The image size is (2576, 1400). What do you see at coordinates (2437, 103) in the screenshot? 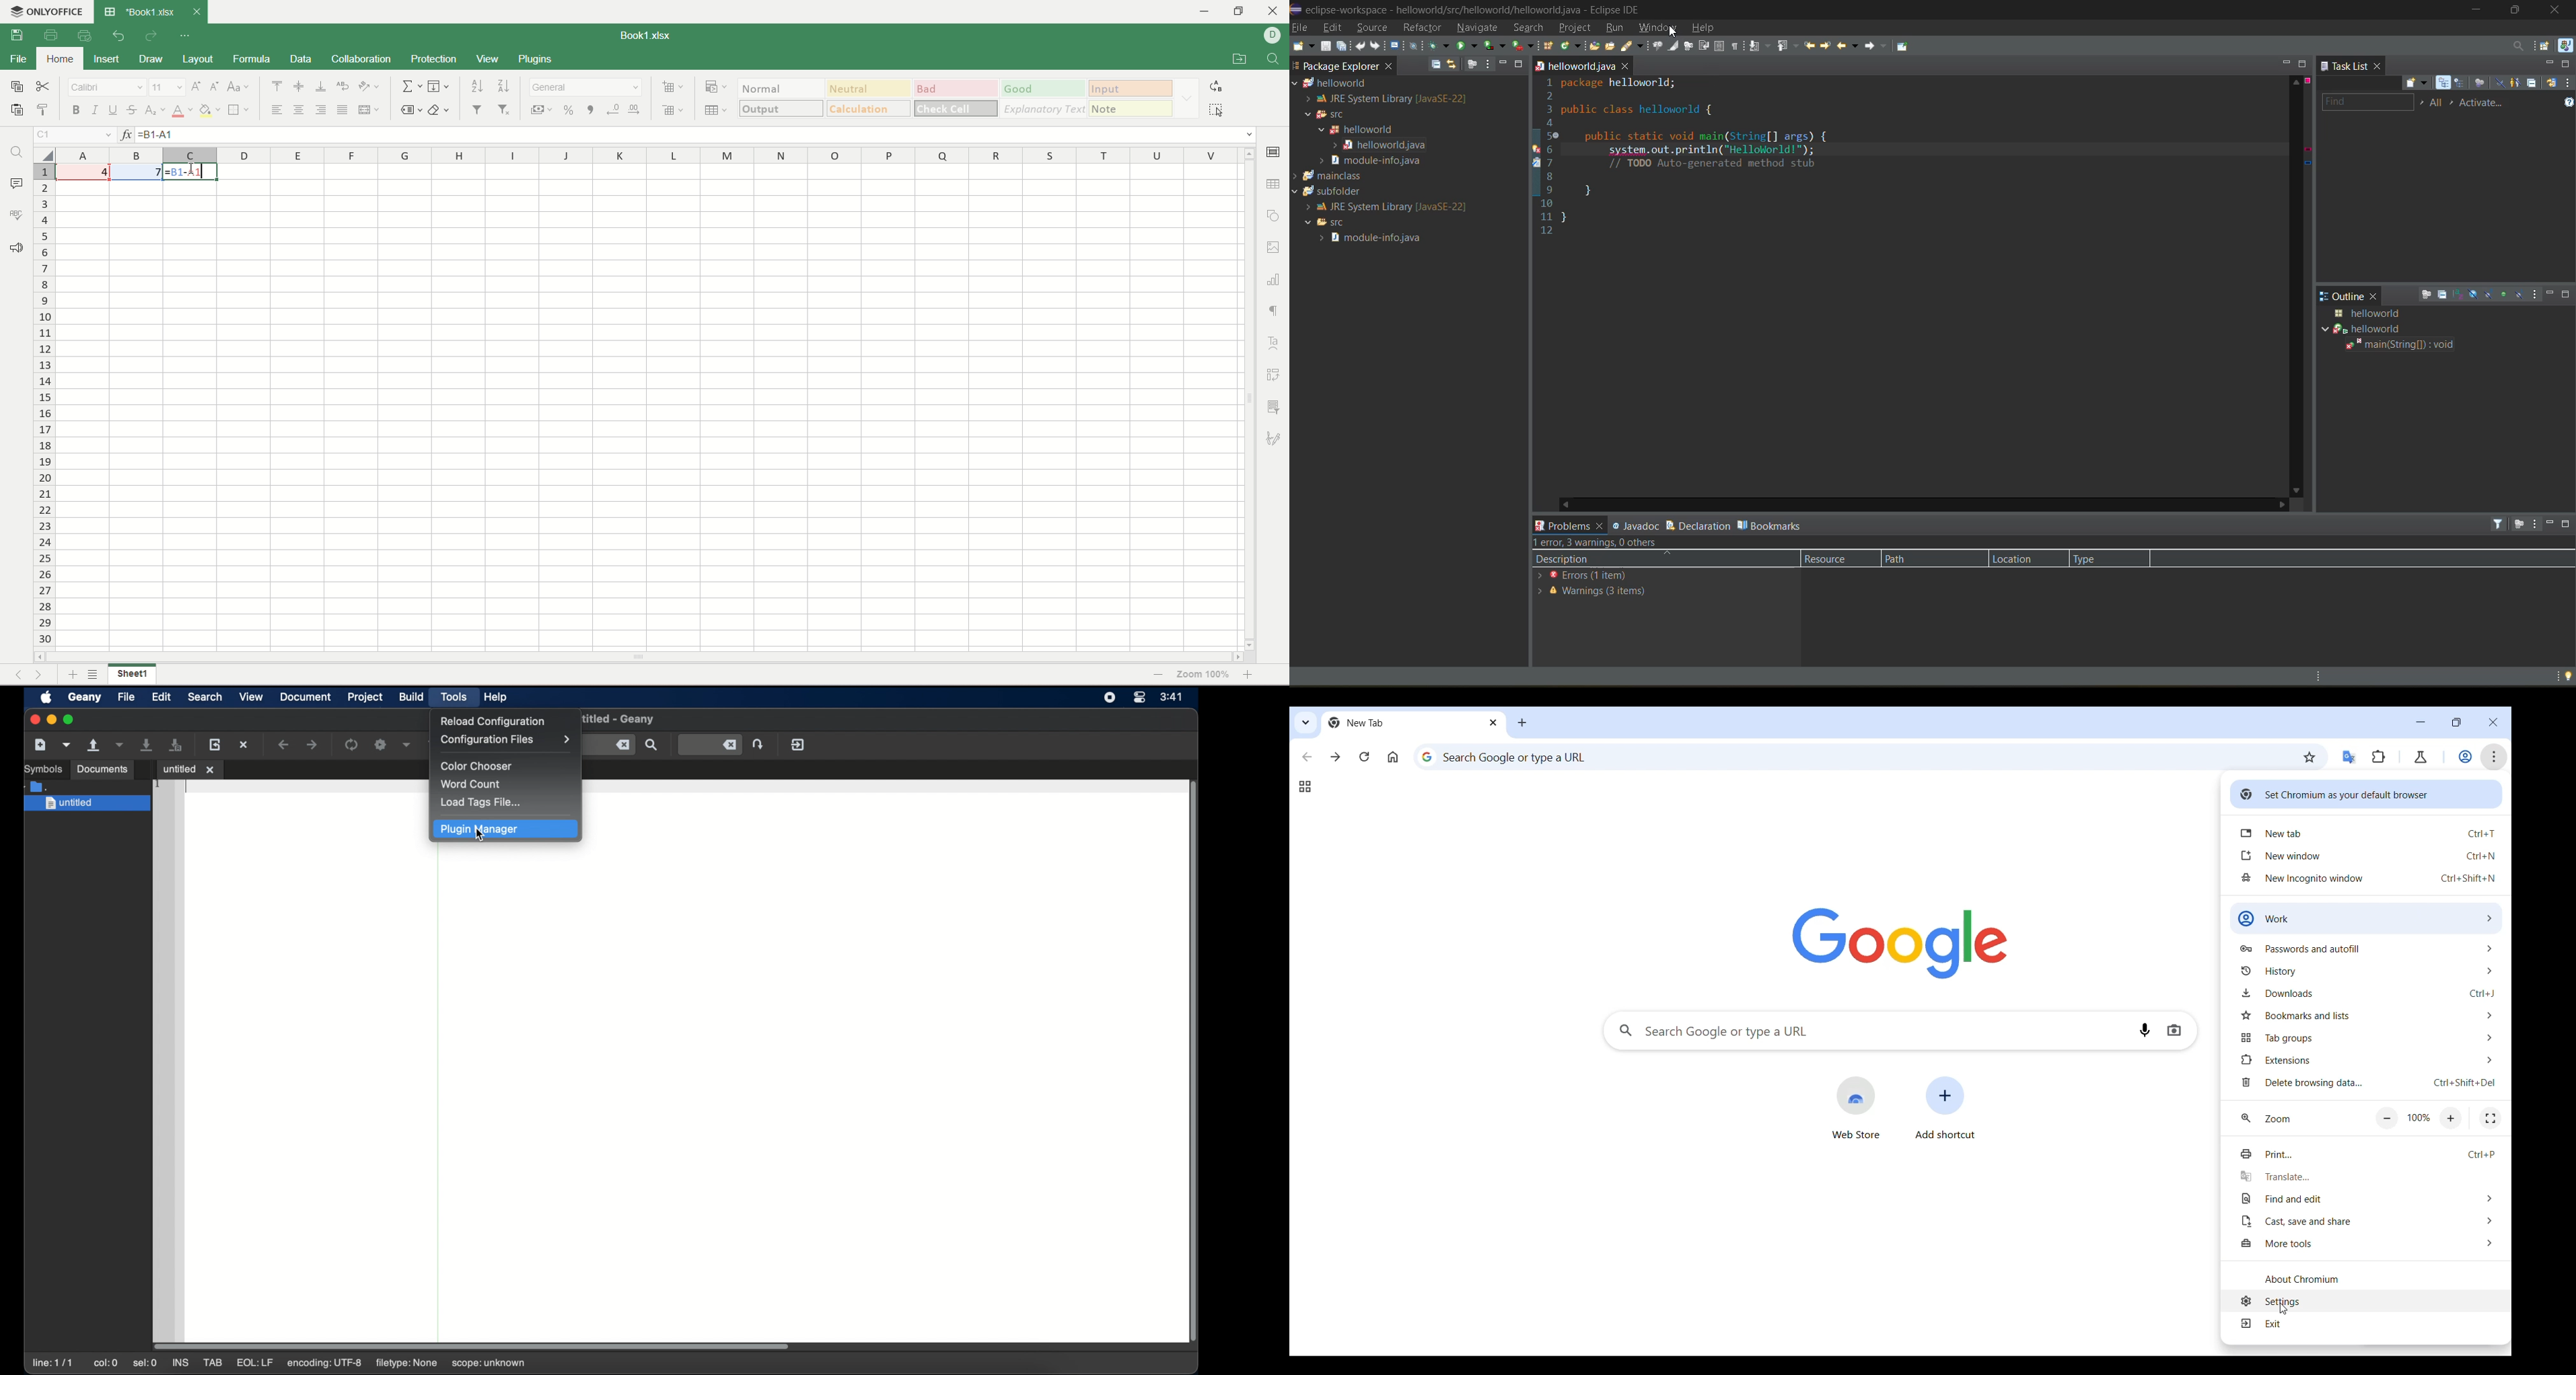
I see `edit task working sets` at bounding box center [2437, 103].